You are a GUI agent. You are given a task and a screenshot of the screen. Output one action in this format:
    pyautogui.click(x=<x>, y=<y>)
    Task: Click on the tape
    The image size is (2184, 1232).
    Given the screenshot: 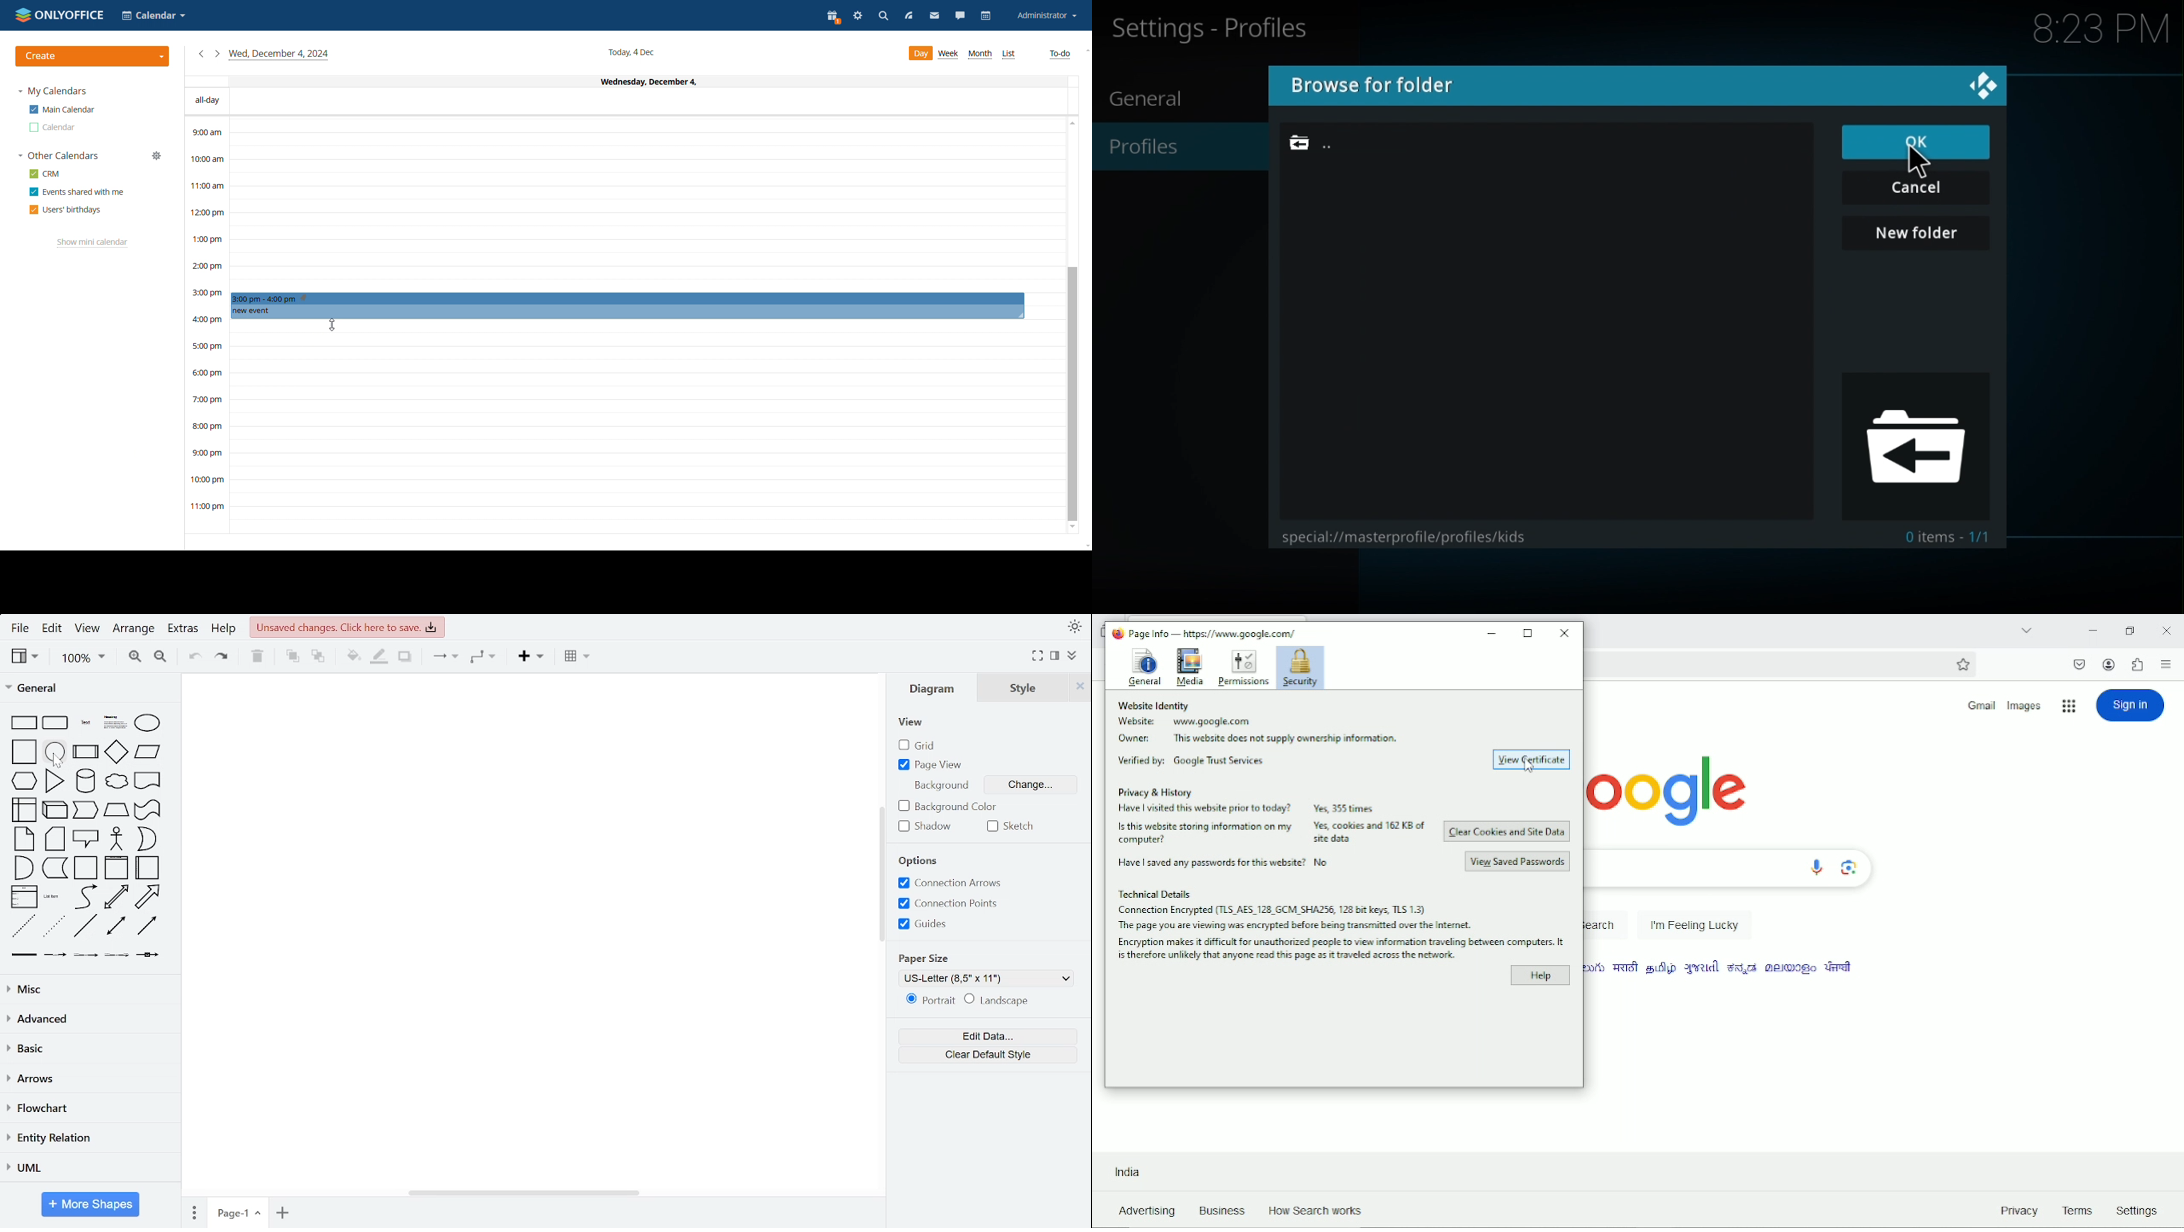 What is the action you would take?
    pyautogui.click(x=148, y=809)
    